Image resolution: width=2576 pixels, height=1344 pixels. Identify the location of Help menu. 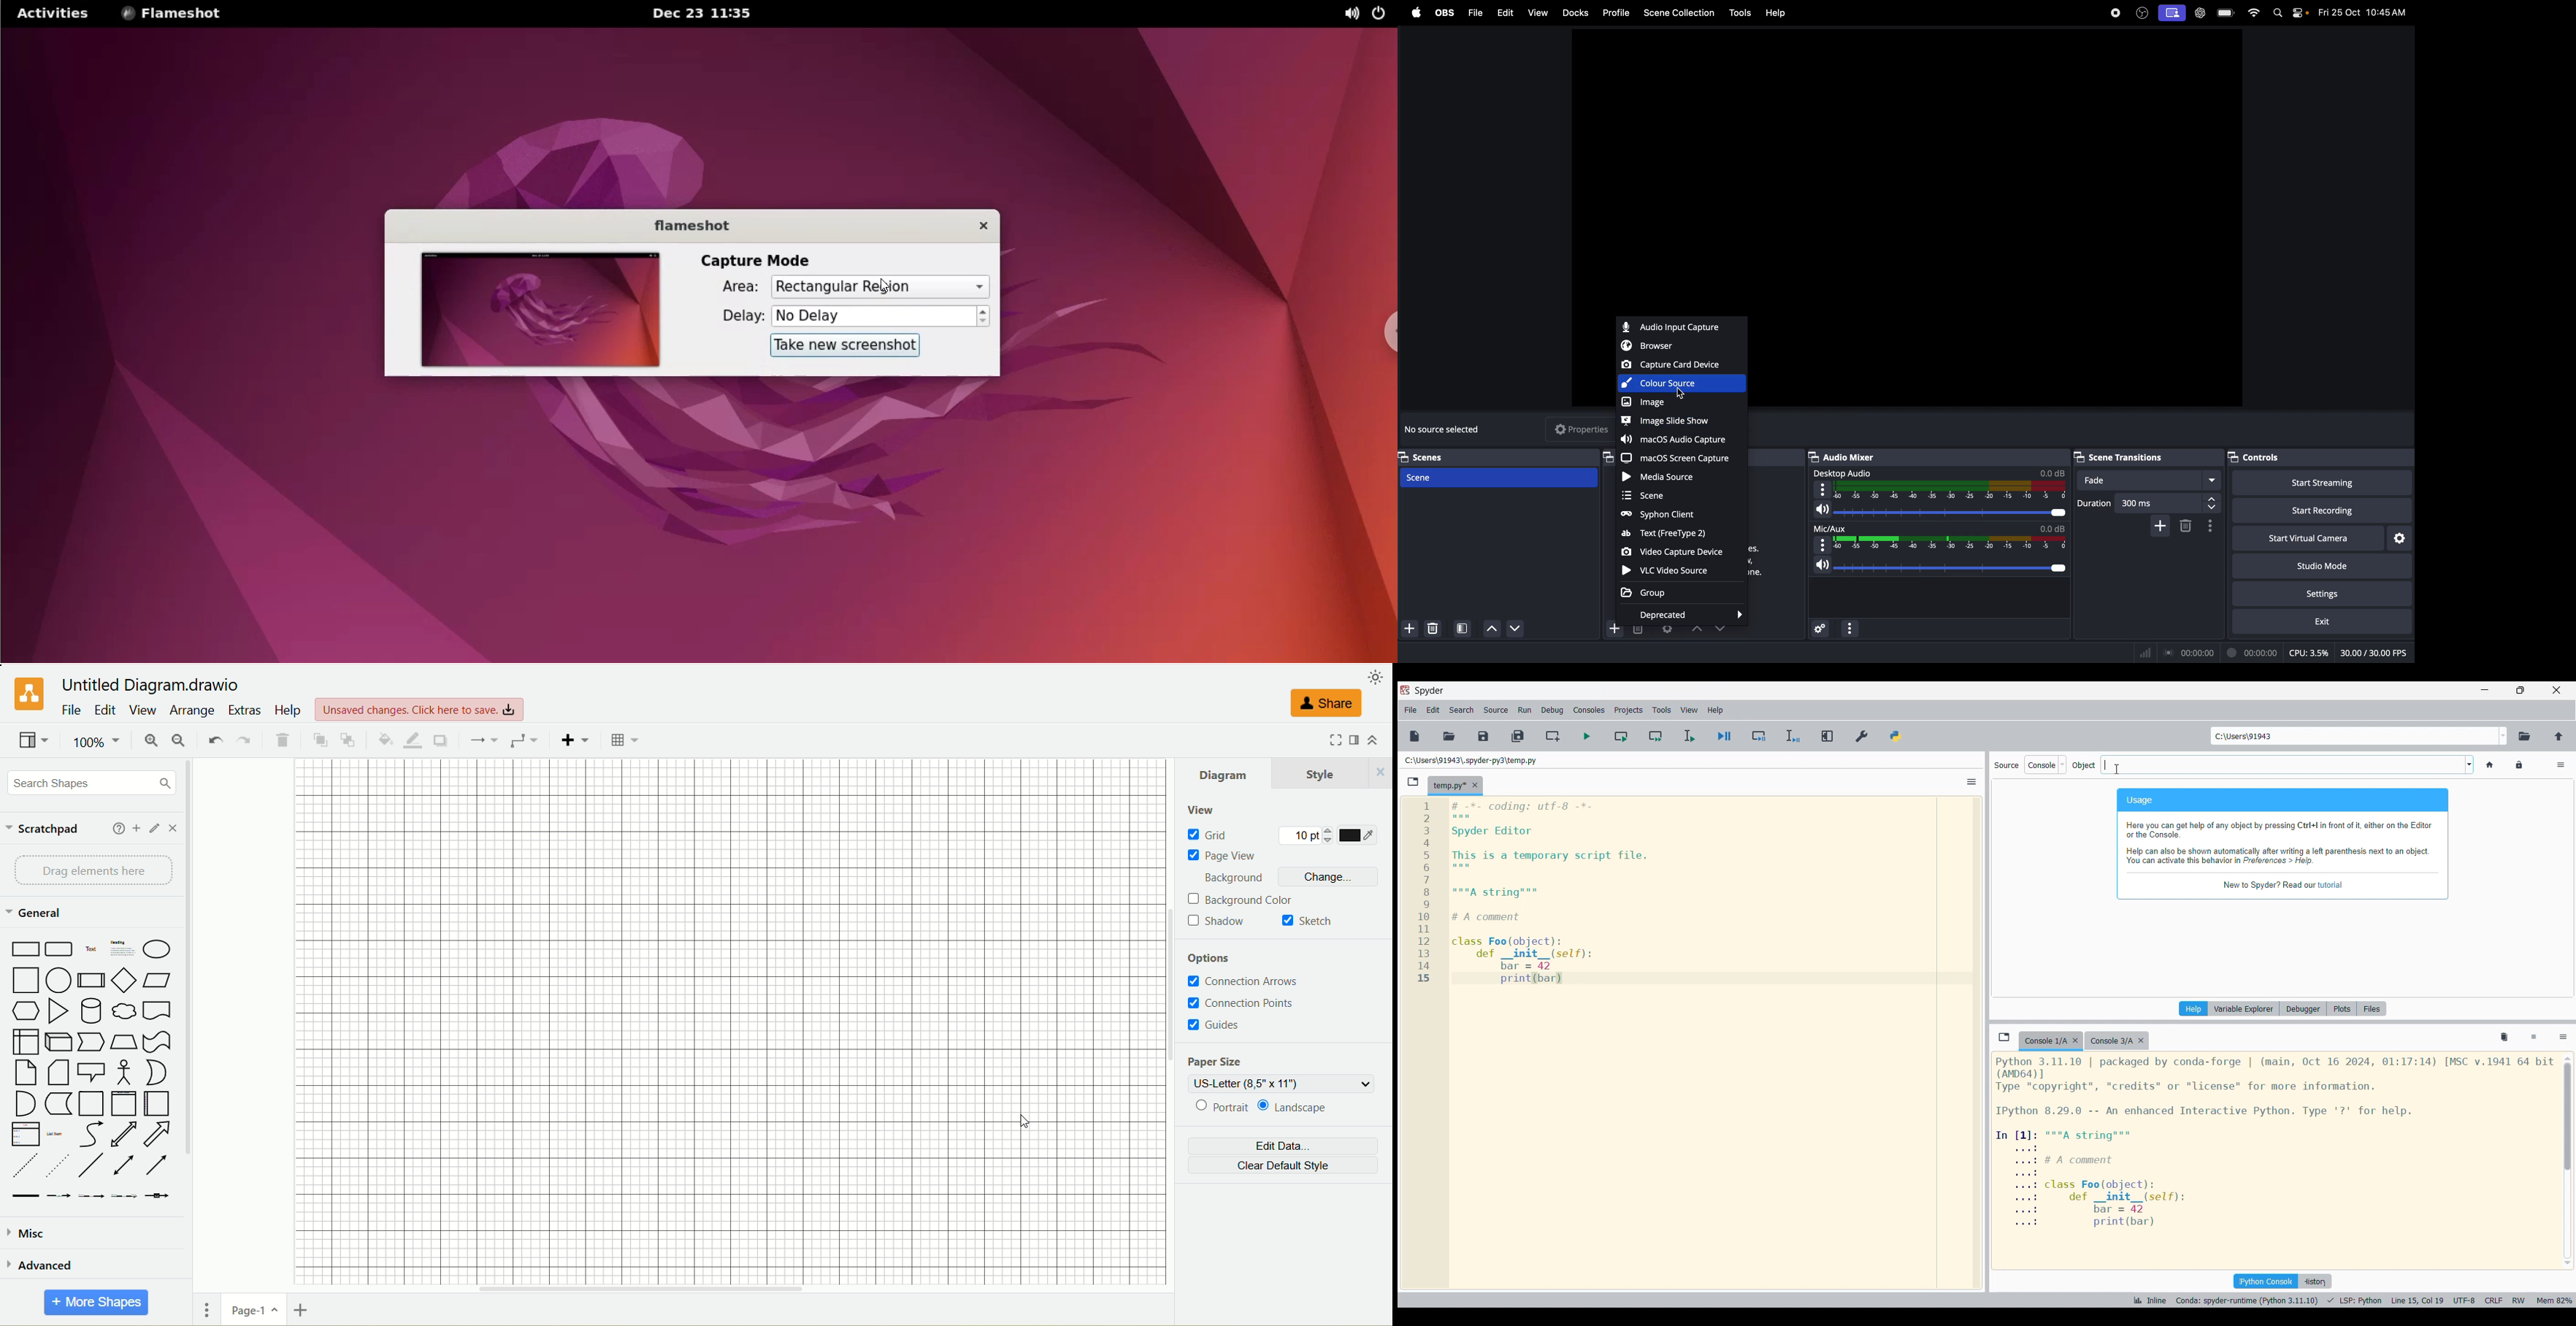
(1715, 710).